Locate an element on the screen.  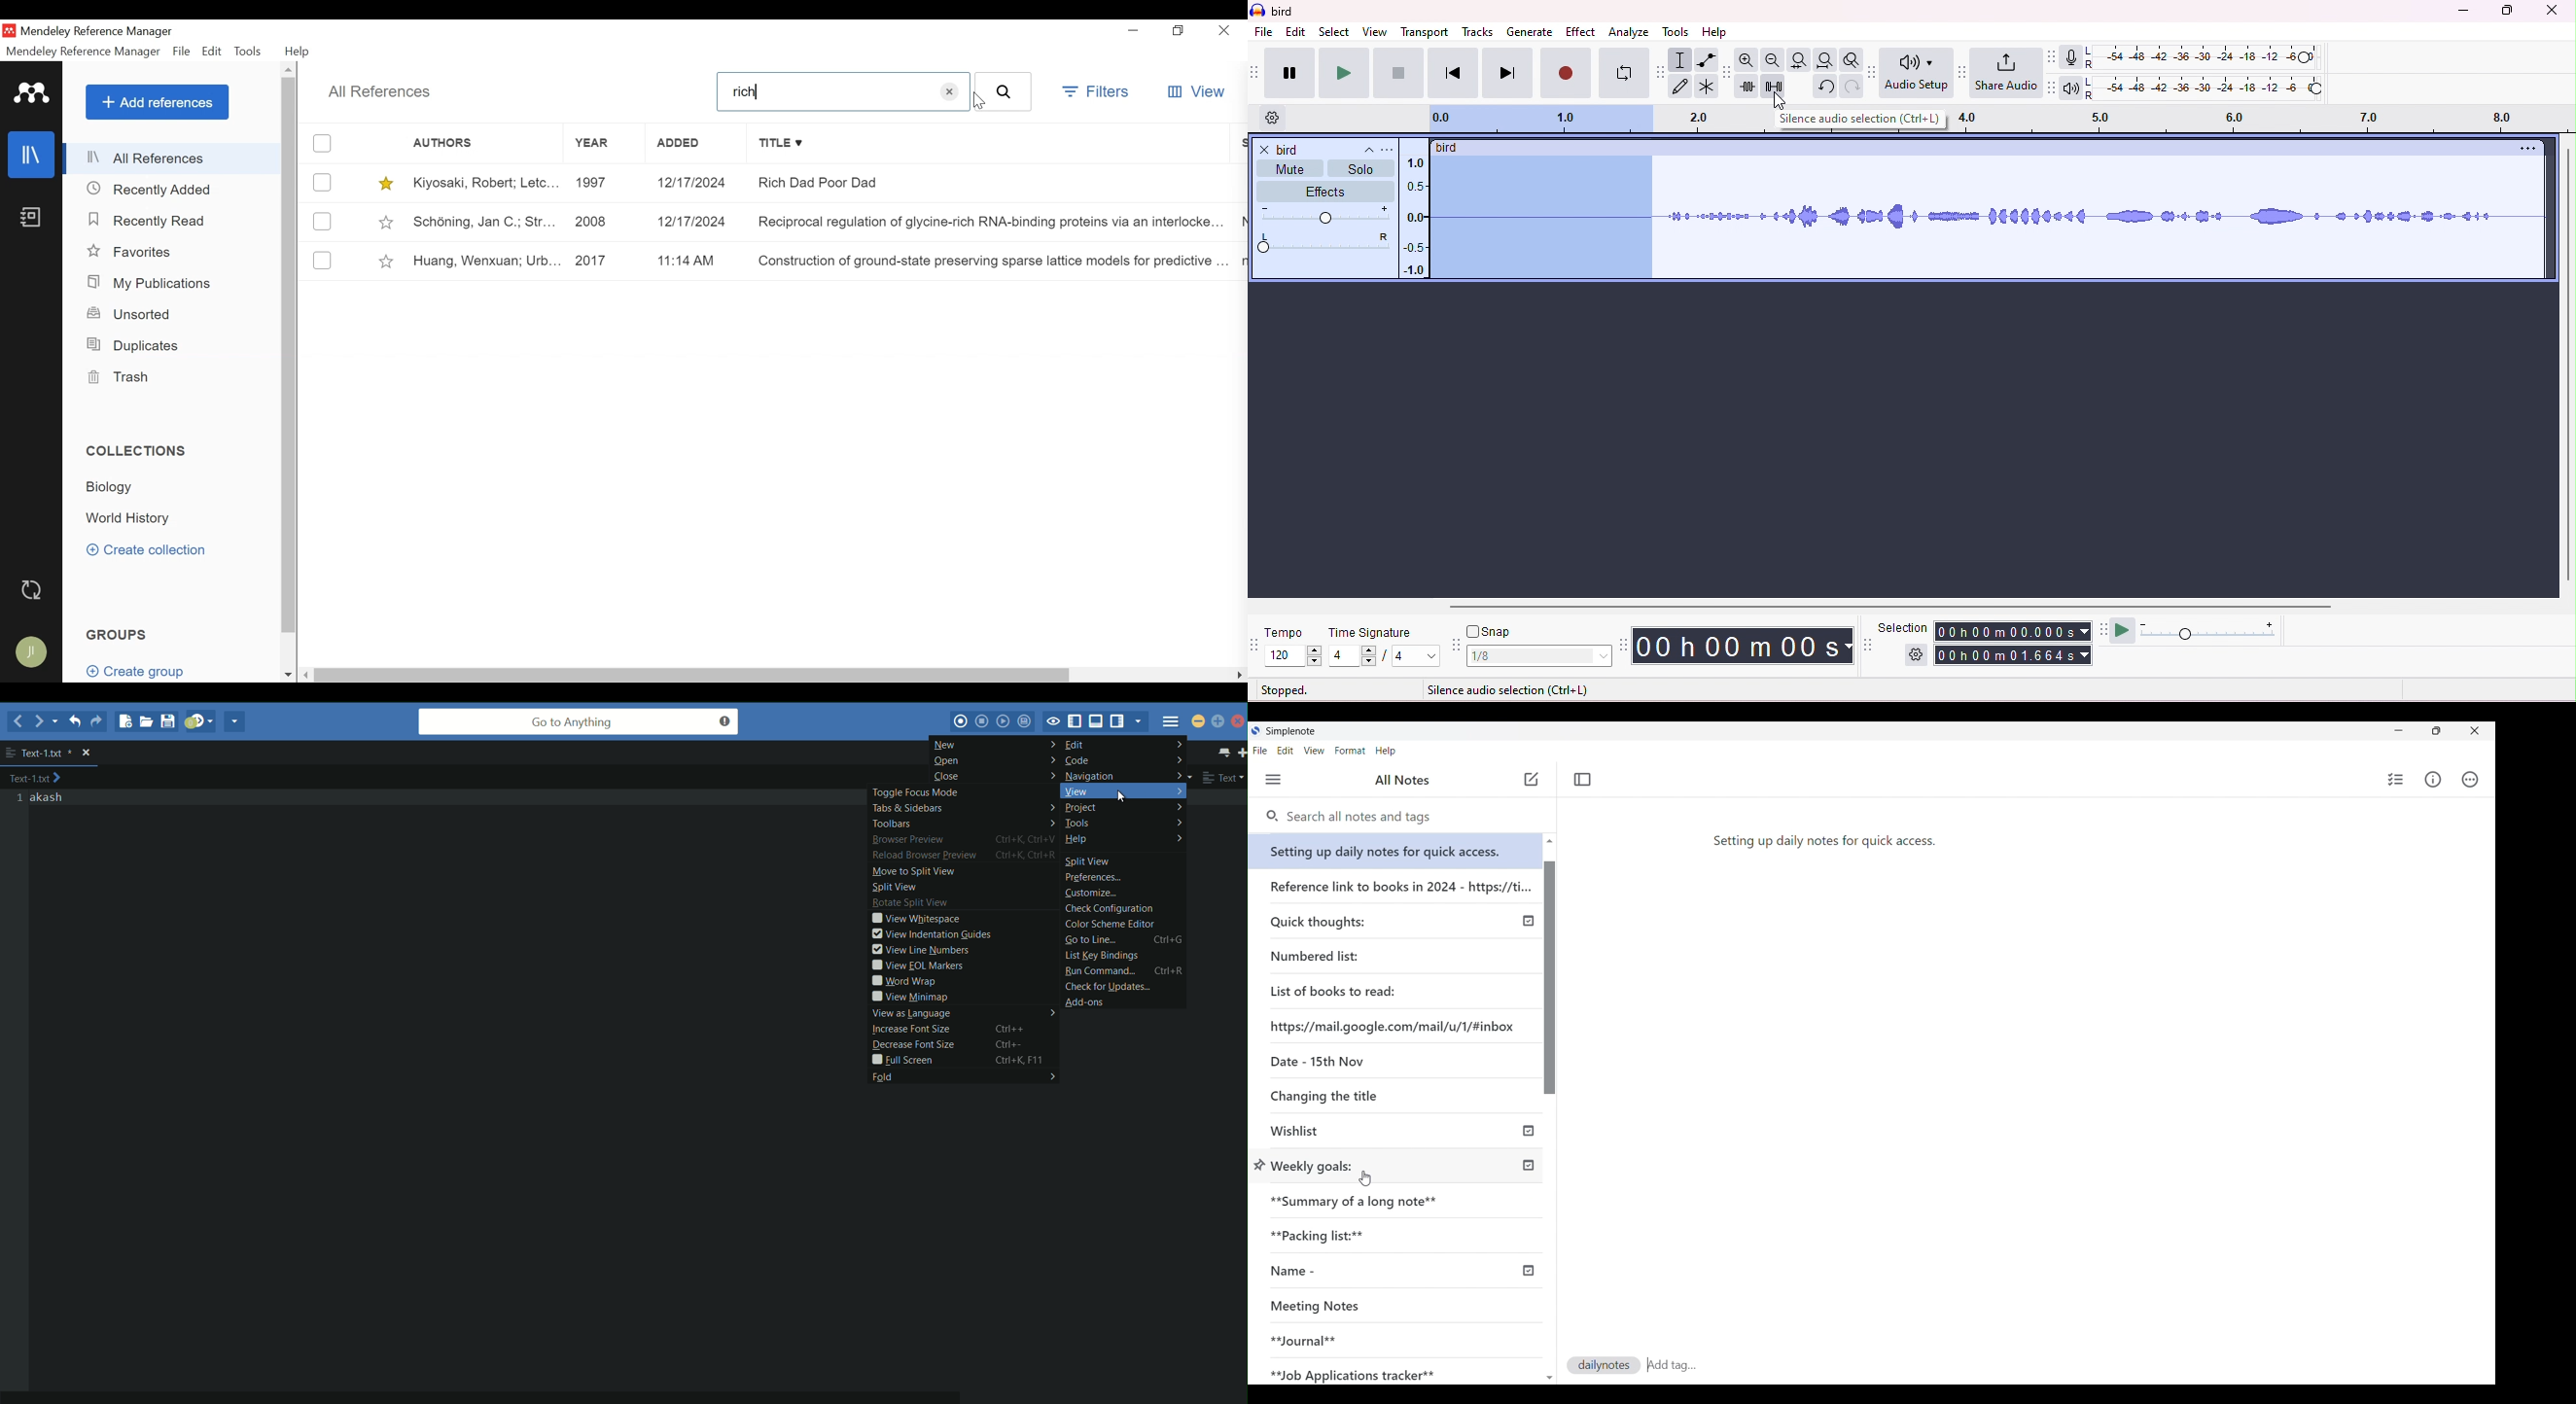
select is located at coordinates (1333, 32).